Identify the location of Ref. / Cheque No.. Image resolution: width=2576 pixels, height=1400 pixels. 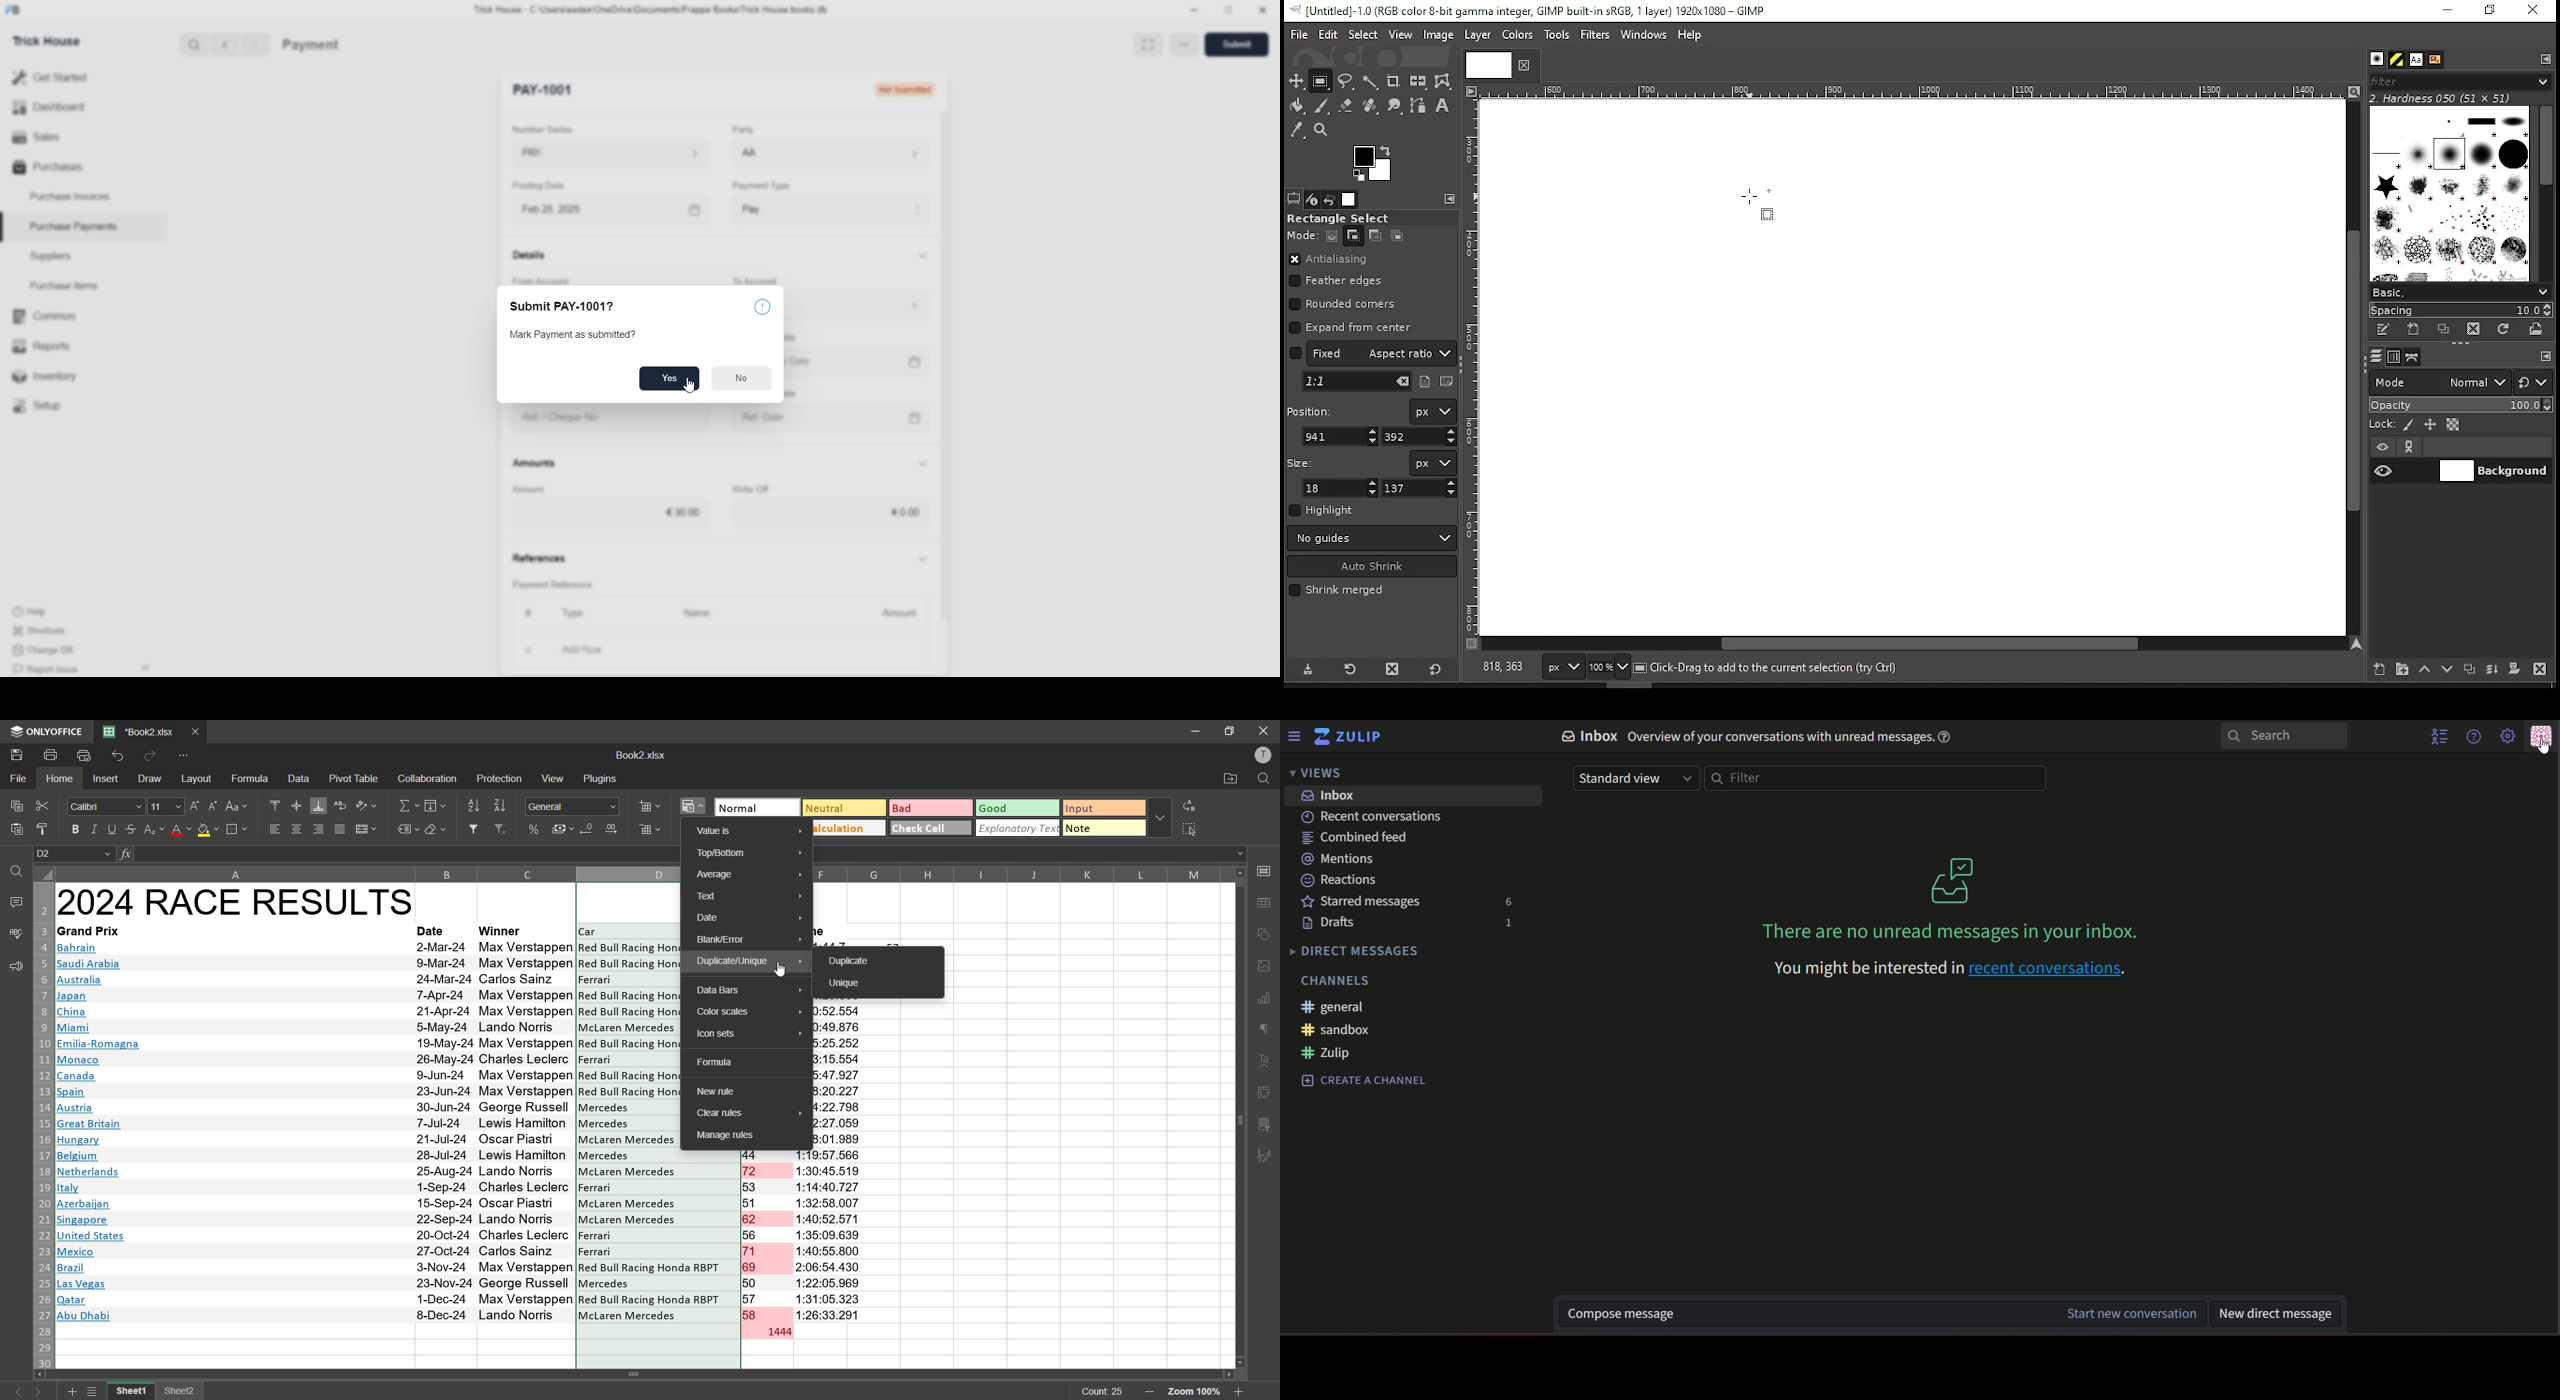
(574, 418).